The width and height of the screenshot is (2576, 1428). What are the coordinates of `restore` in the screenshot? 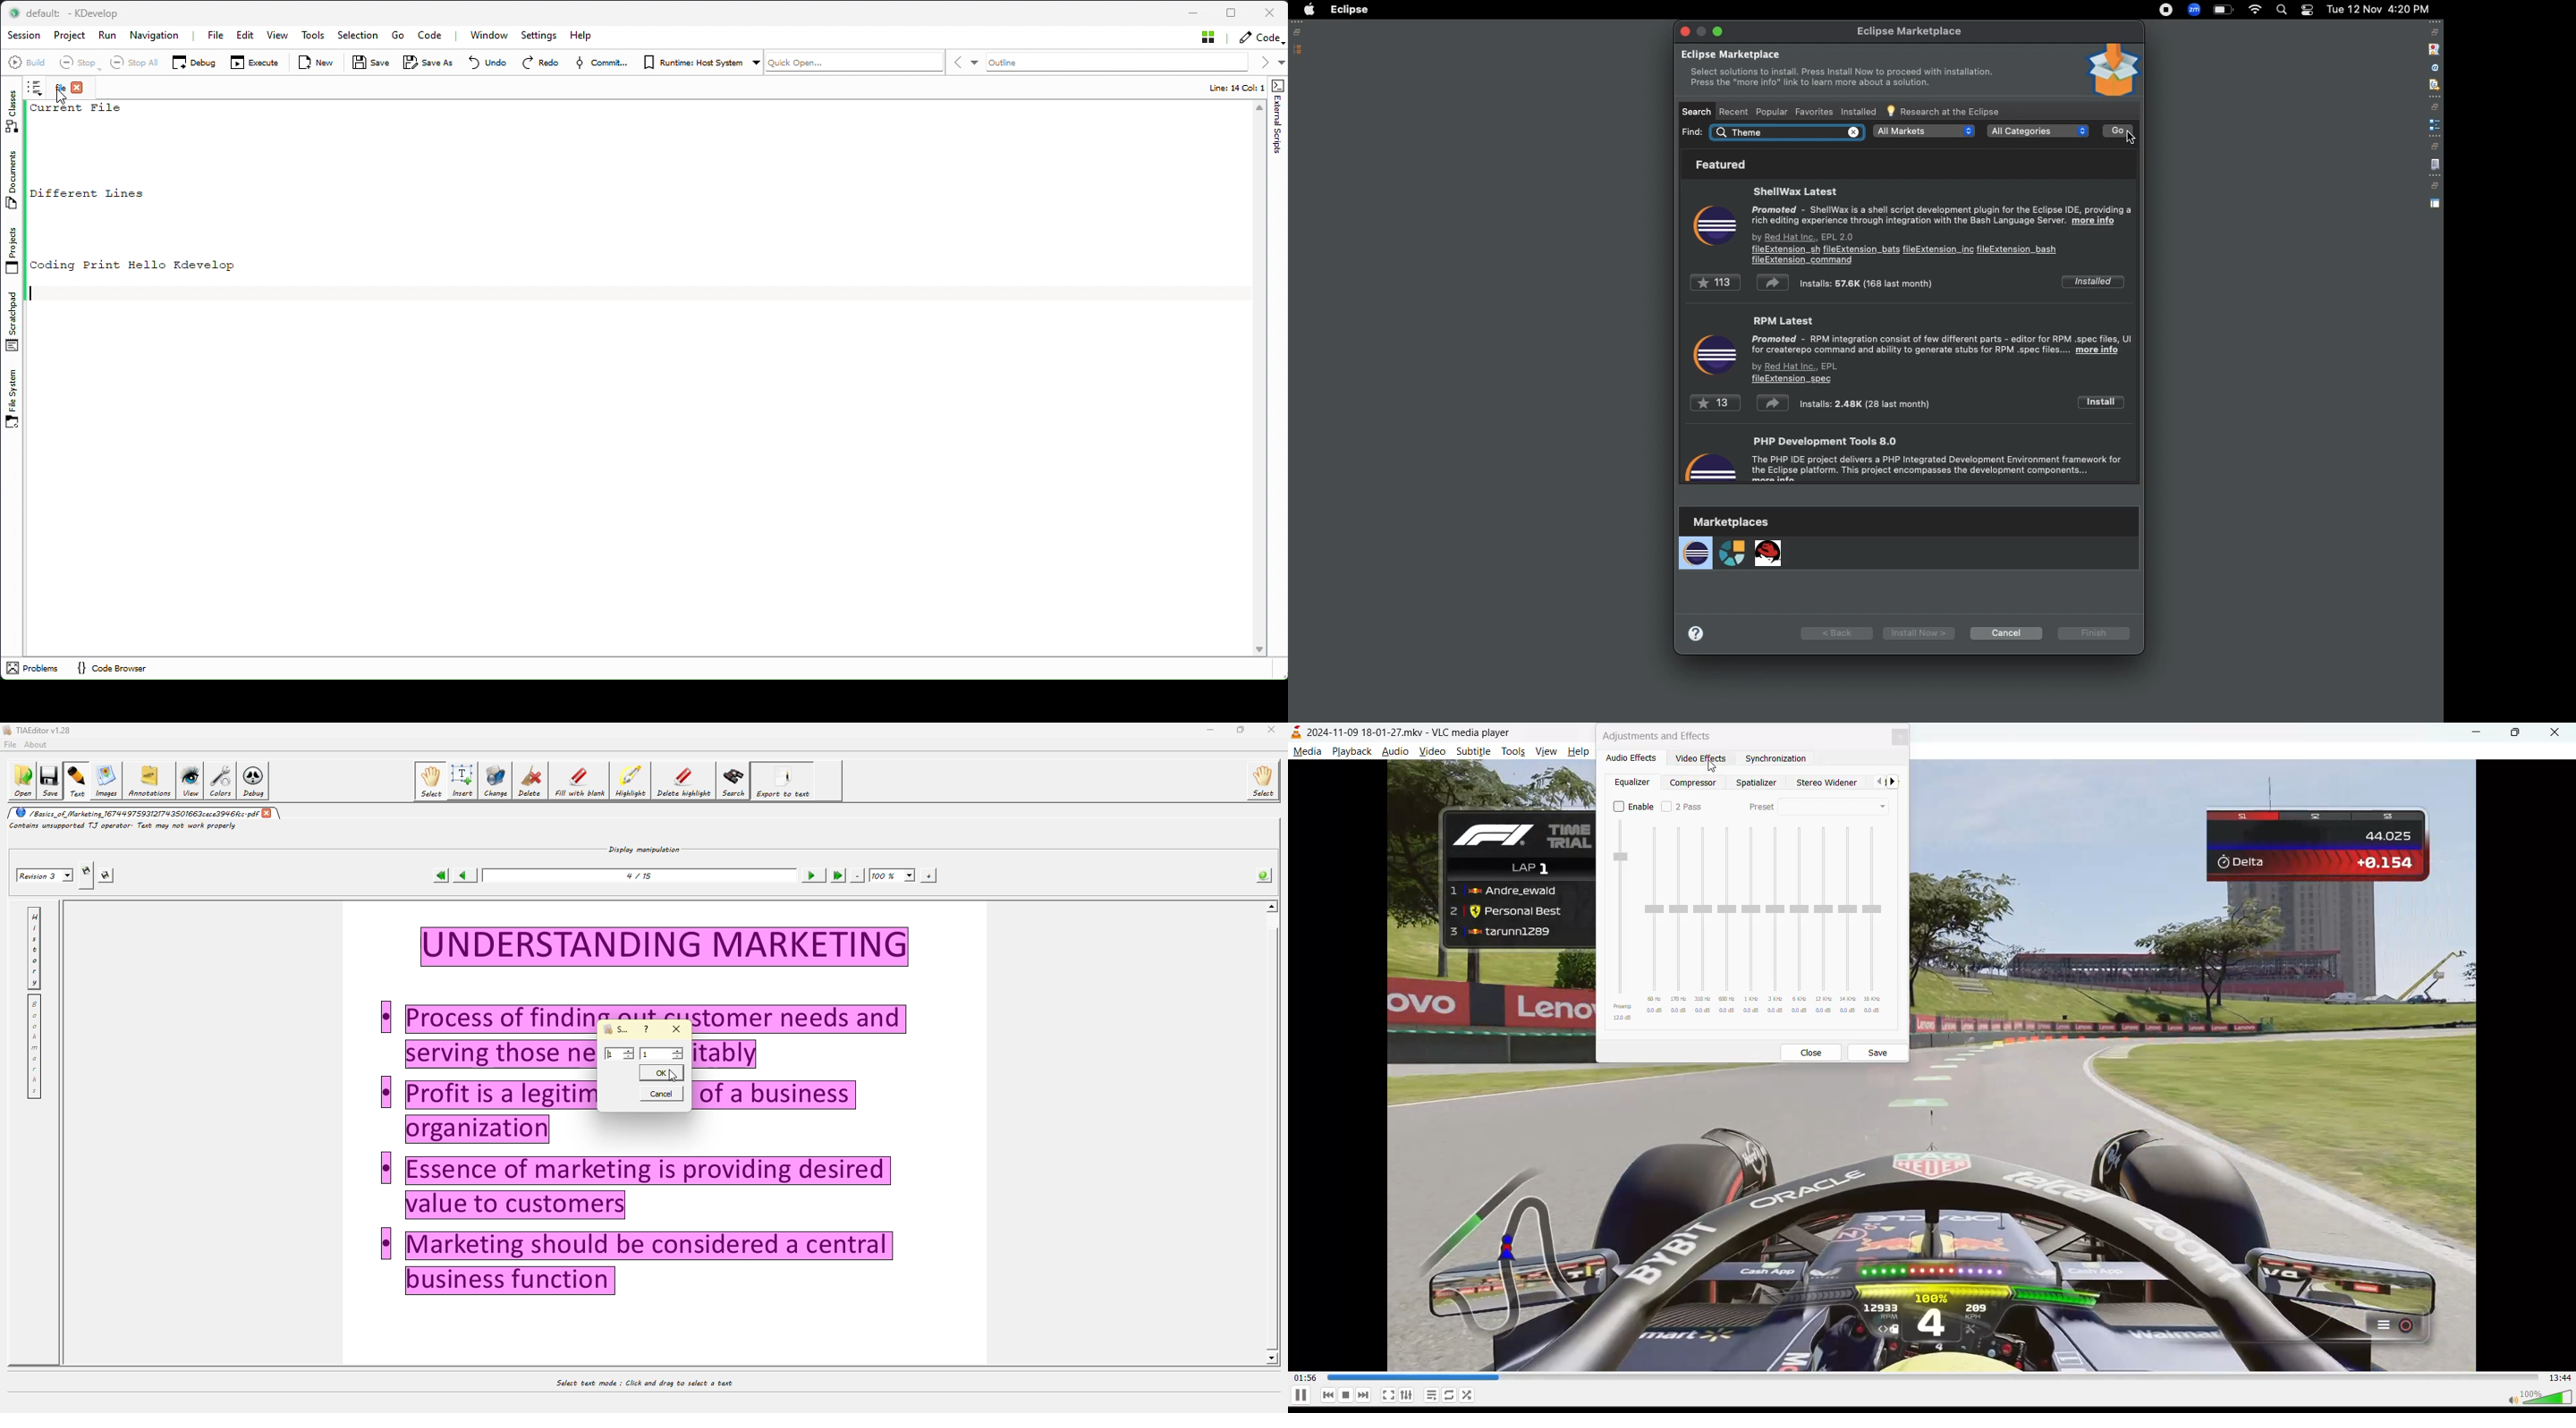 It's located at (2435, 186).